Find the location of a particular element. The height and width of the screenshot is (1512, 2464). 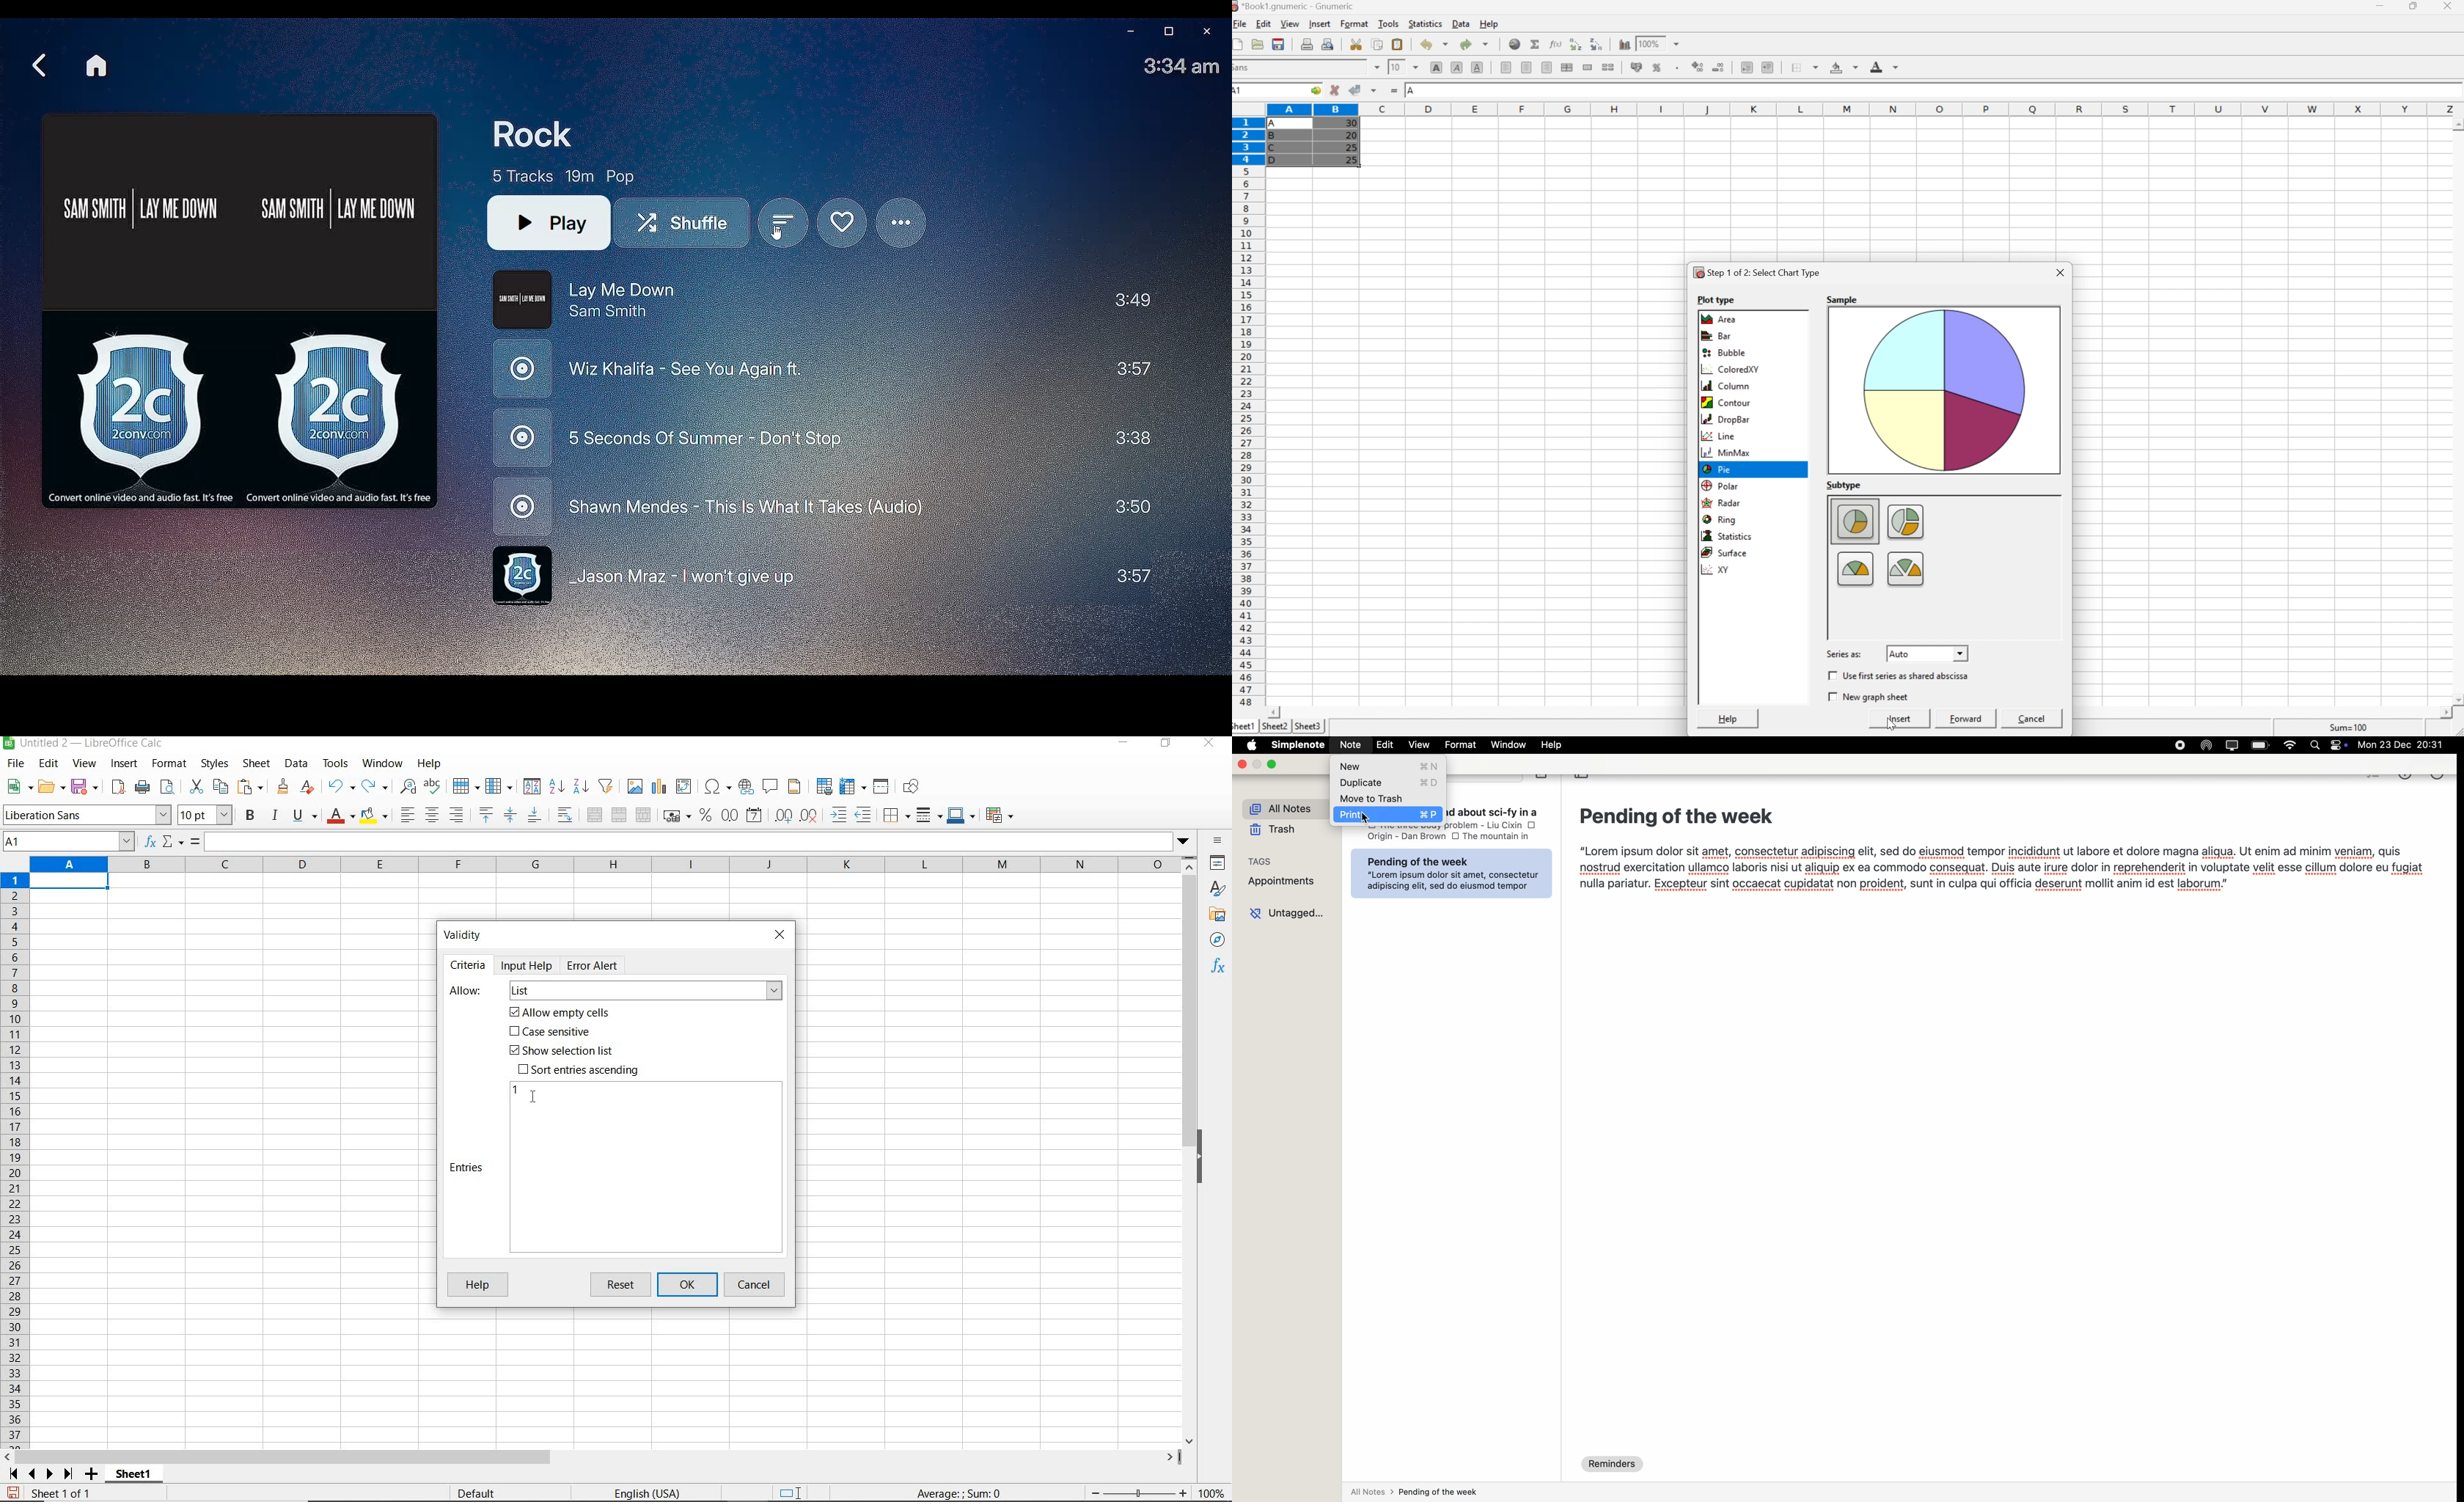

new is located at coordinates (1388, 766).